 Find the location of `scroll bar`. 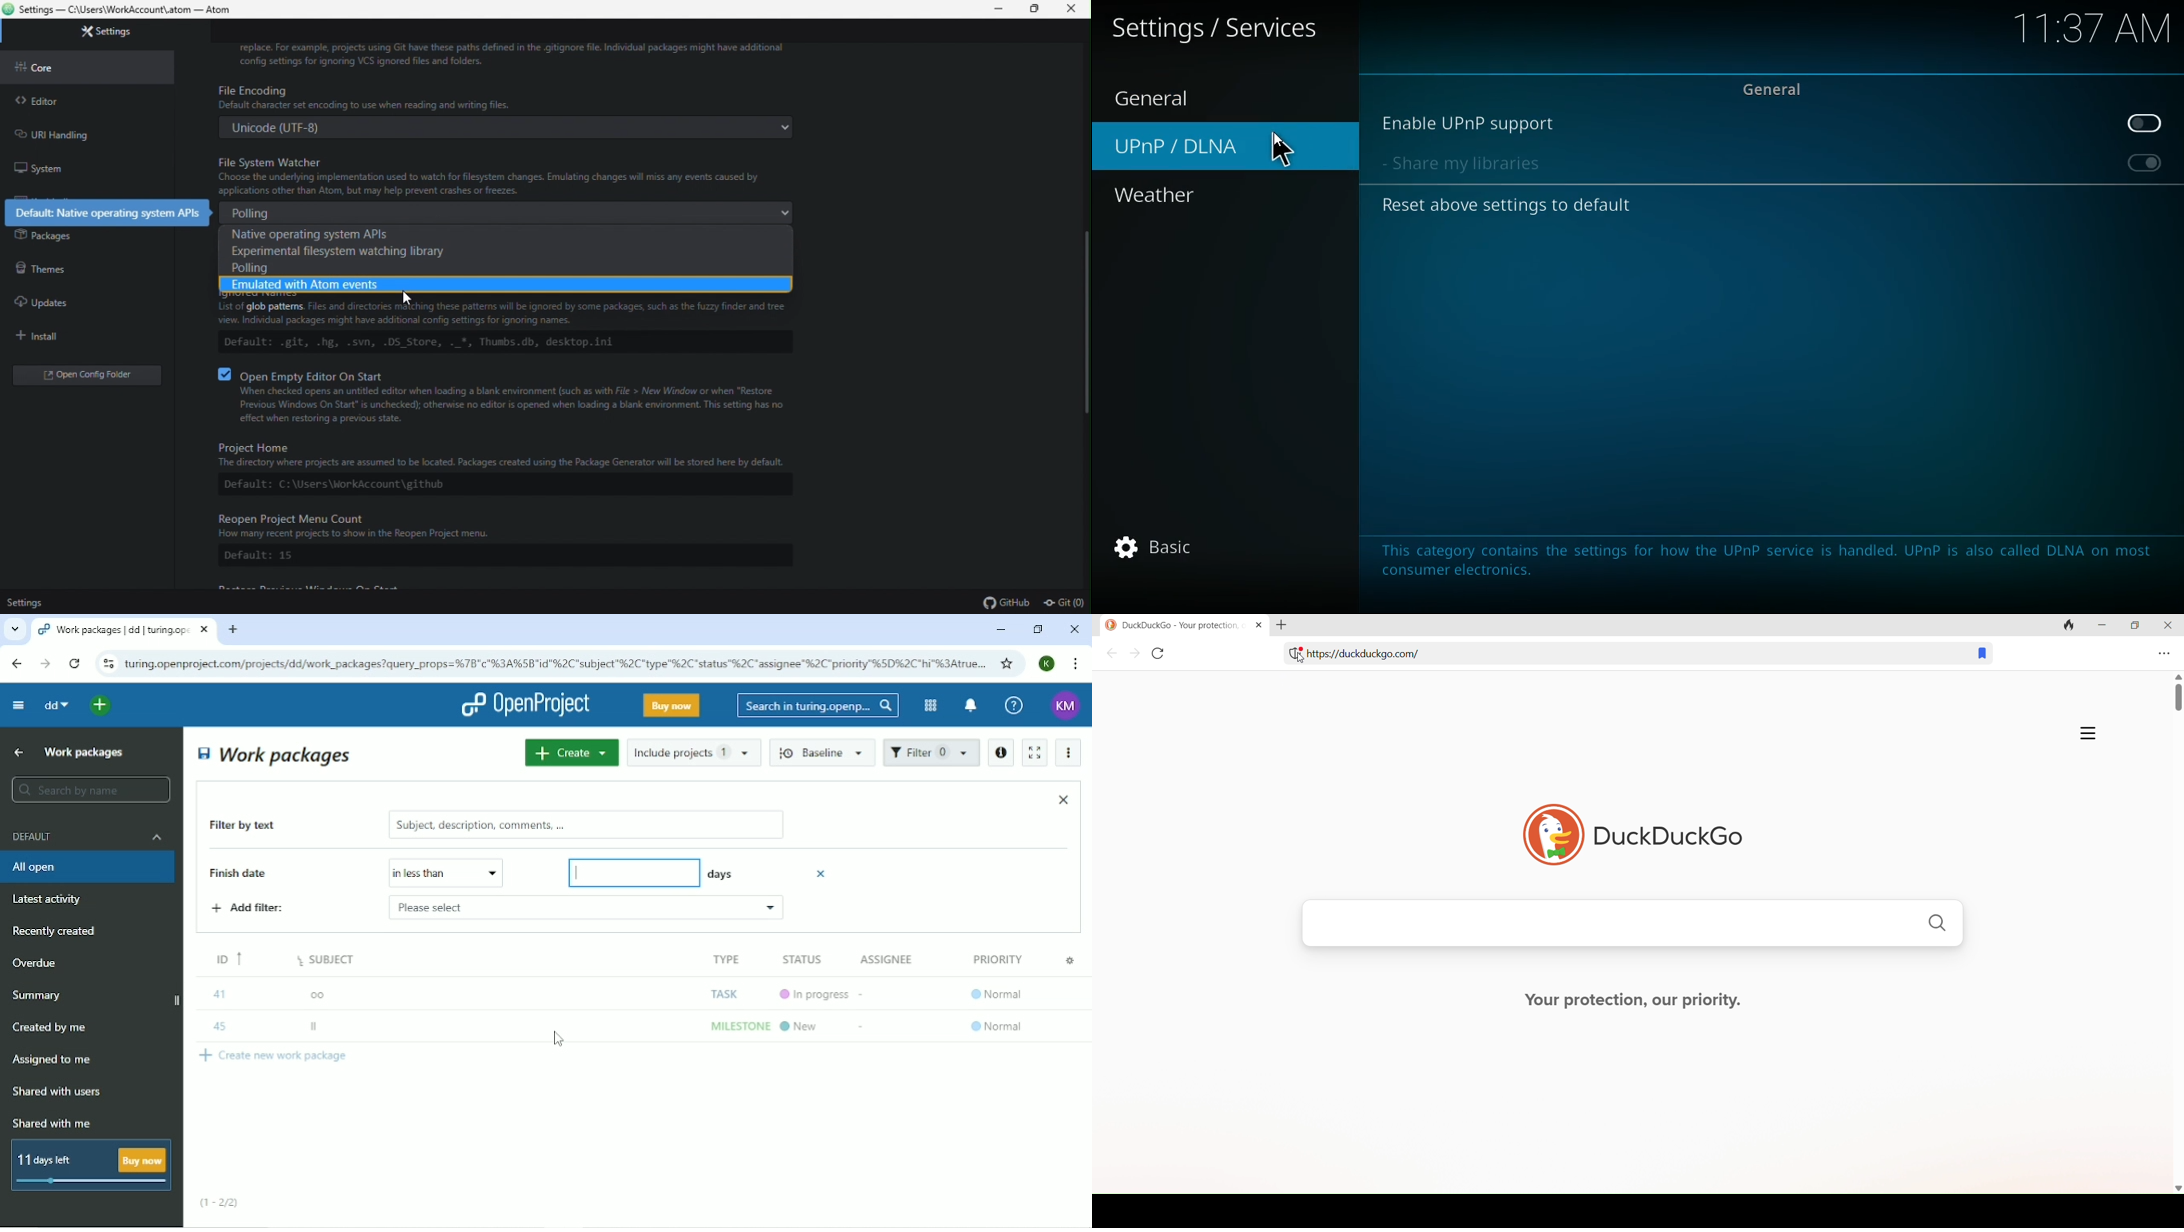

scroll bar is located at coordinates (1085, 334).